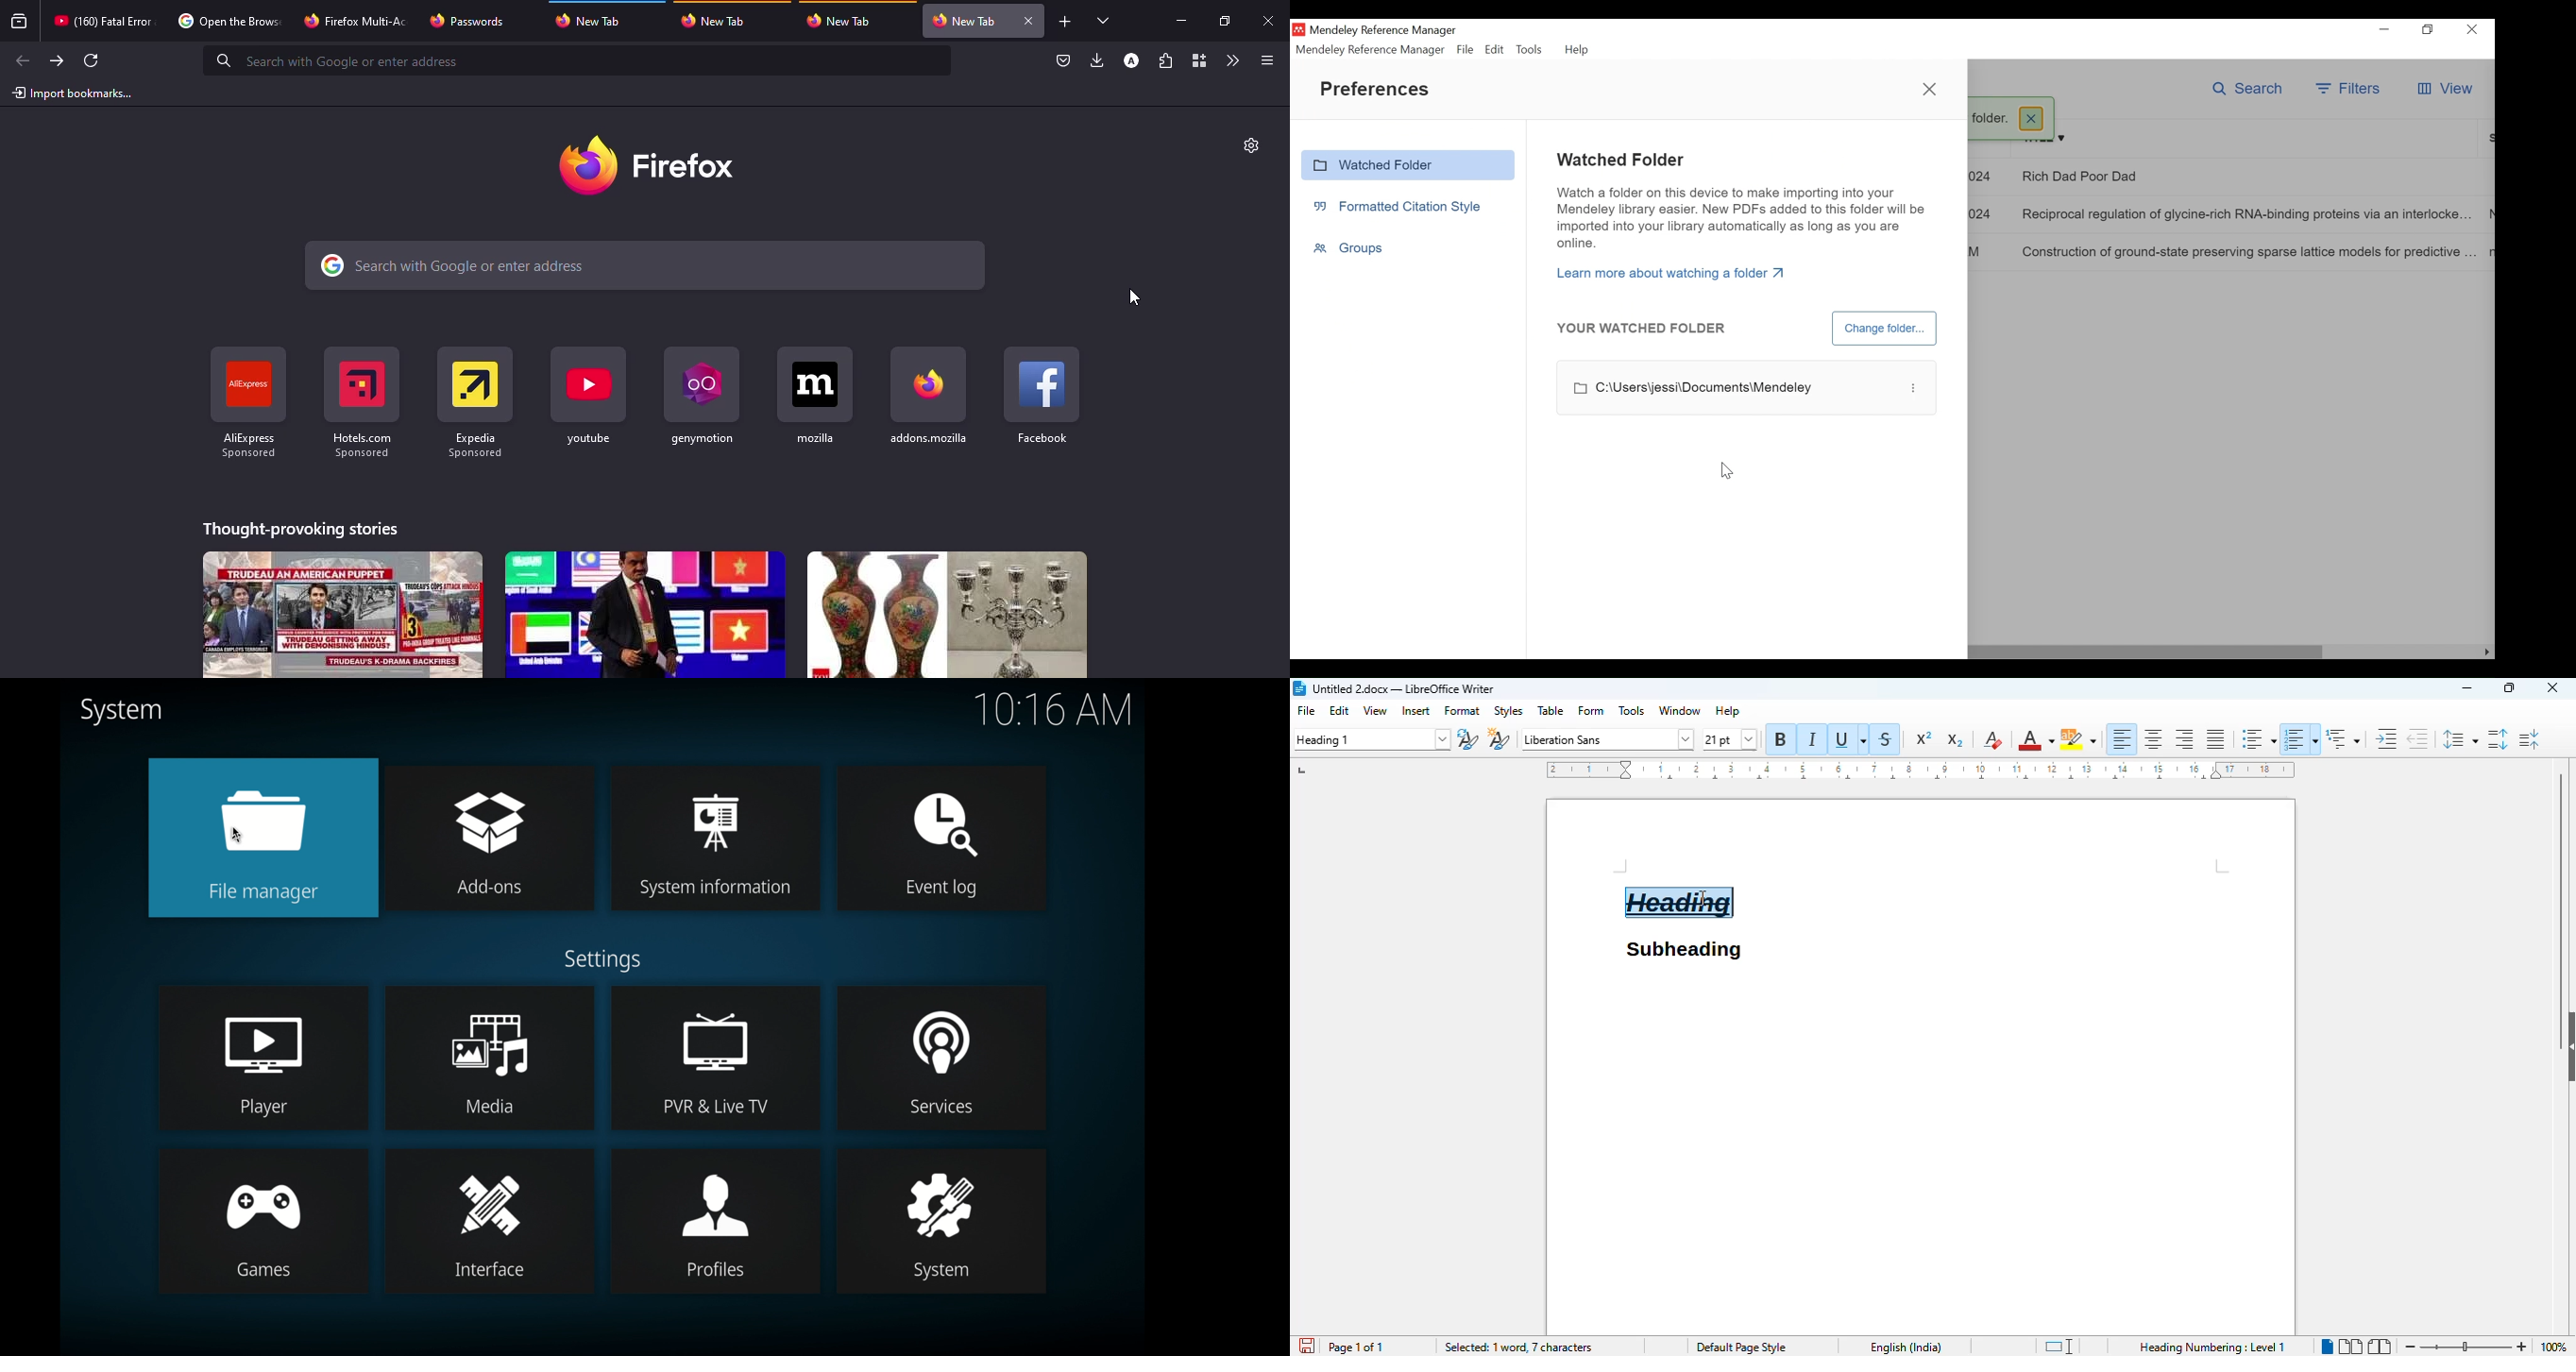  Describe the element at coordinates (652, 161) in the screenshot. I see `firefox` at that location.